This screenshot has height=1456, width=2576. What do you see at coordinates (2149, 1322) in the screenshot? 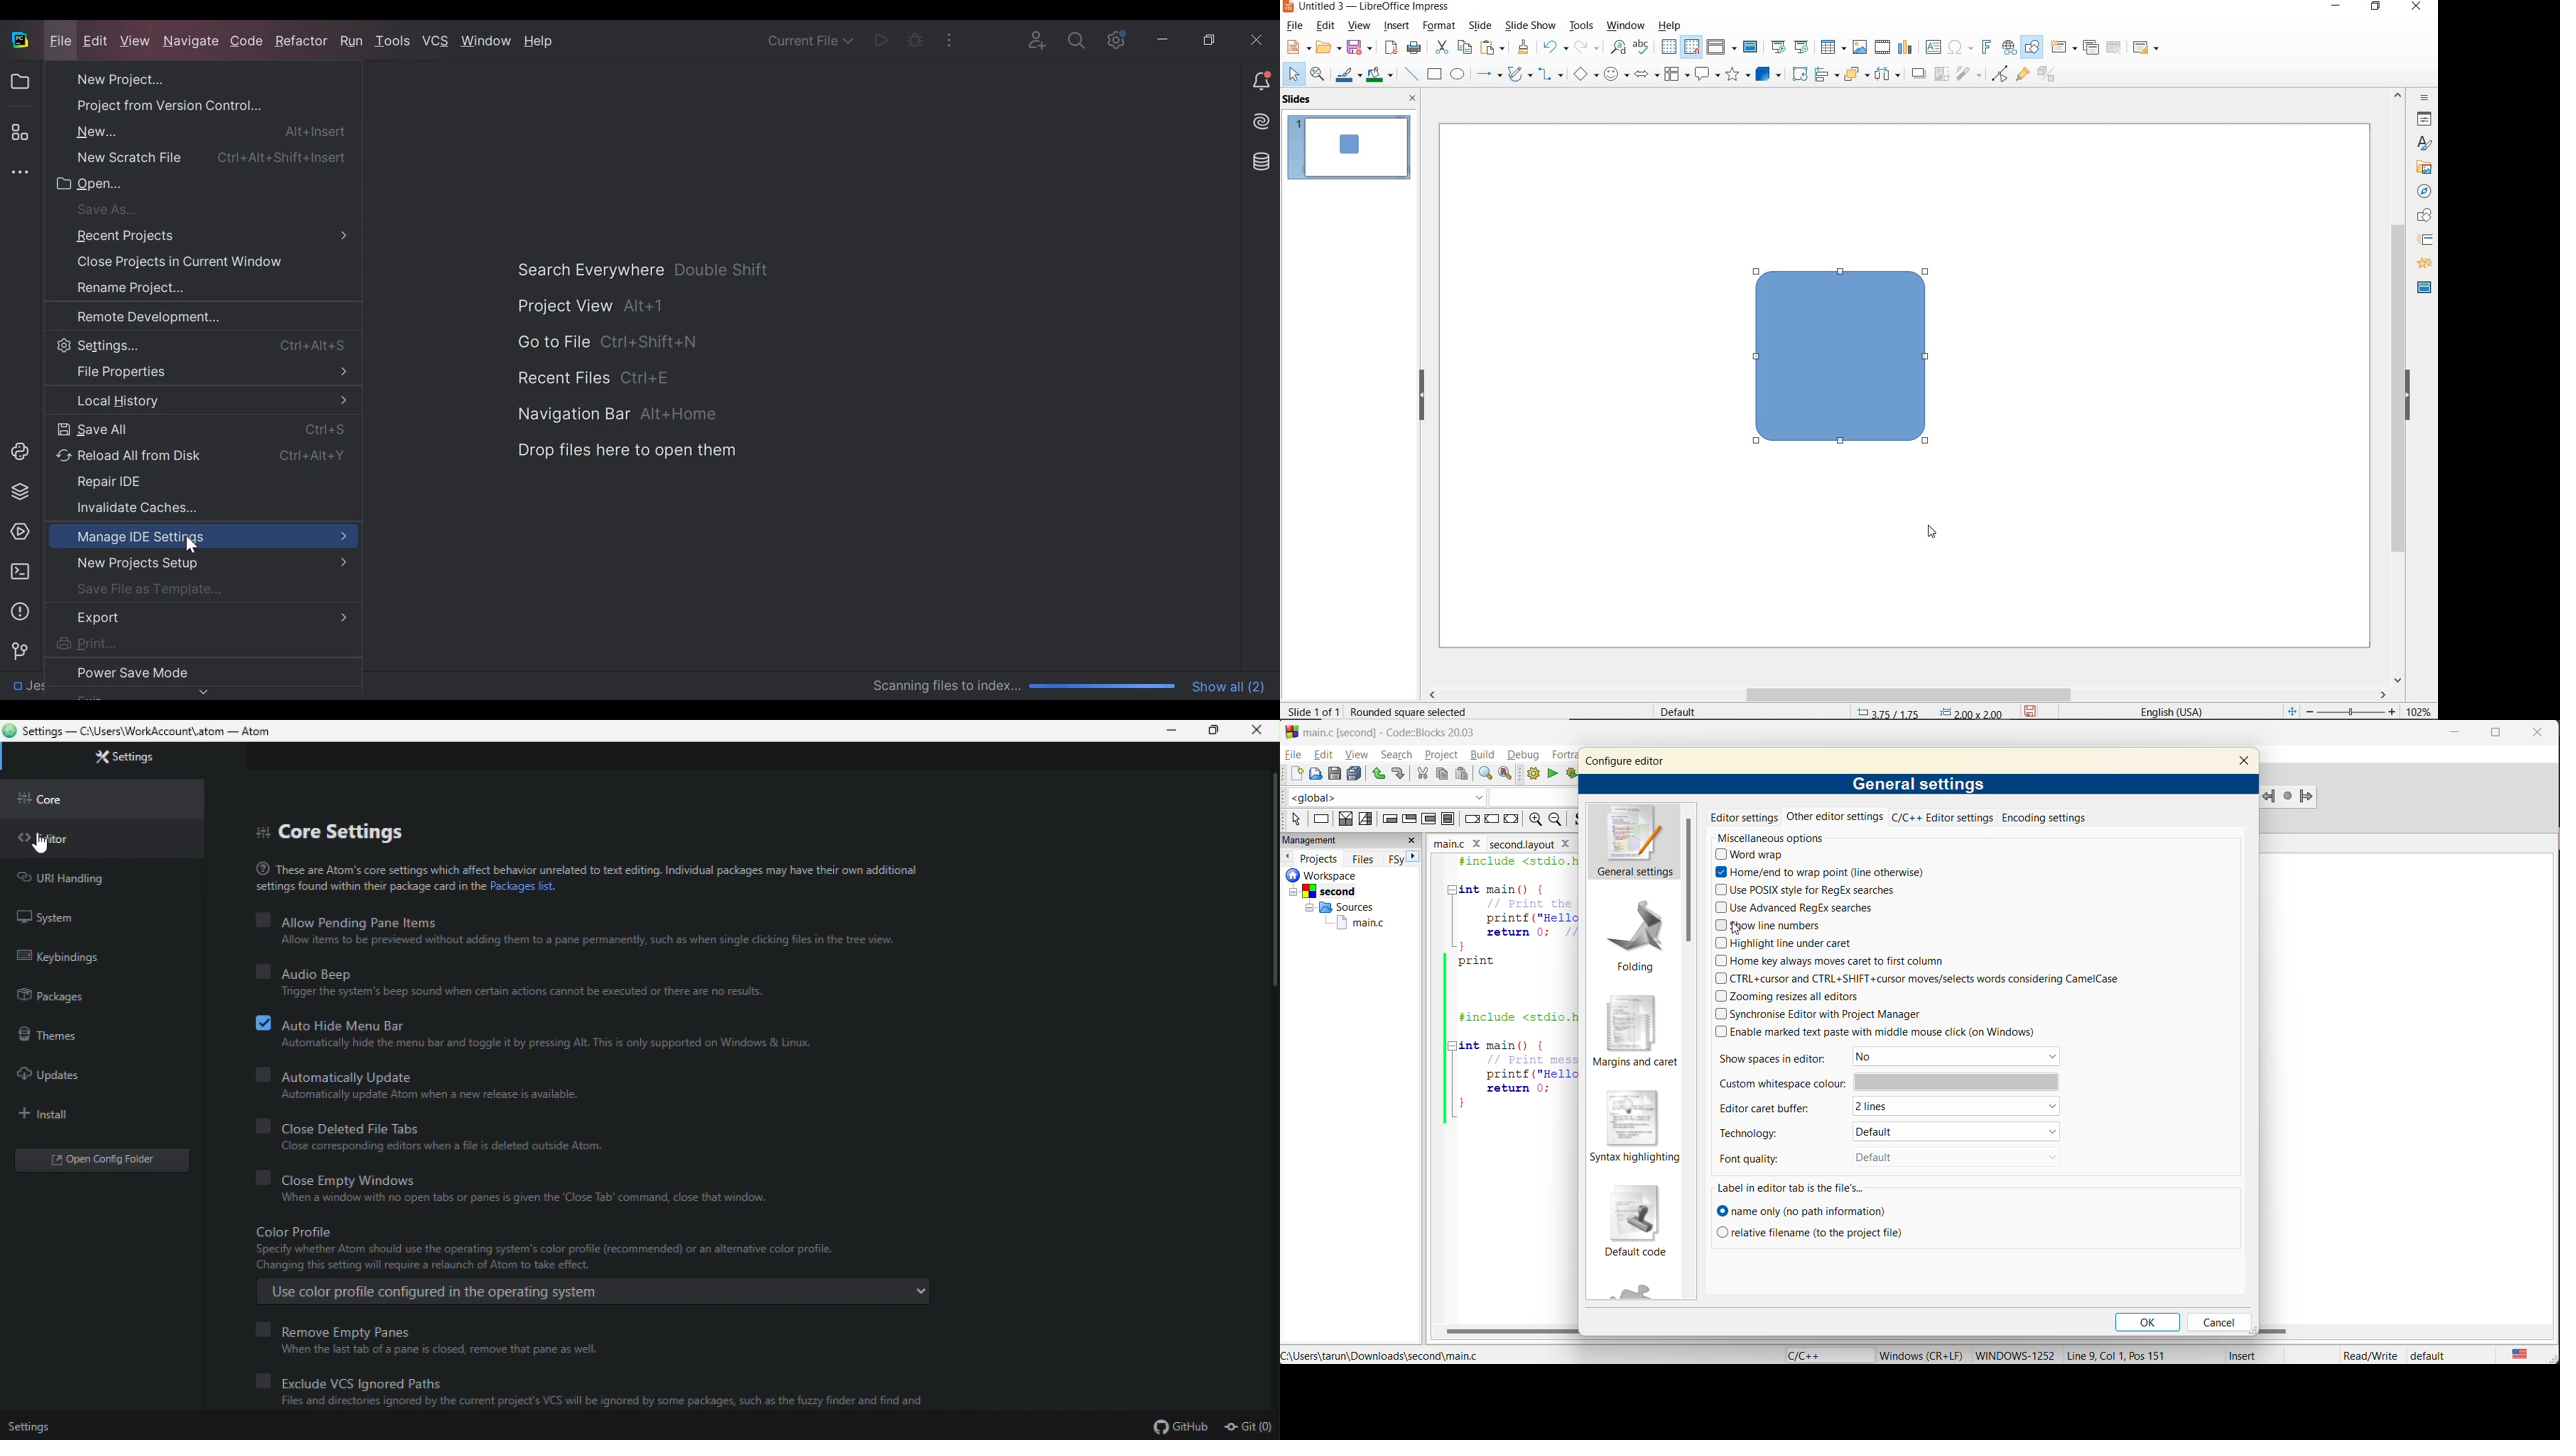
I see `ok` at bounding box center [2149, 1322].